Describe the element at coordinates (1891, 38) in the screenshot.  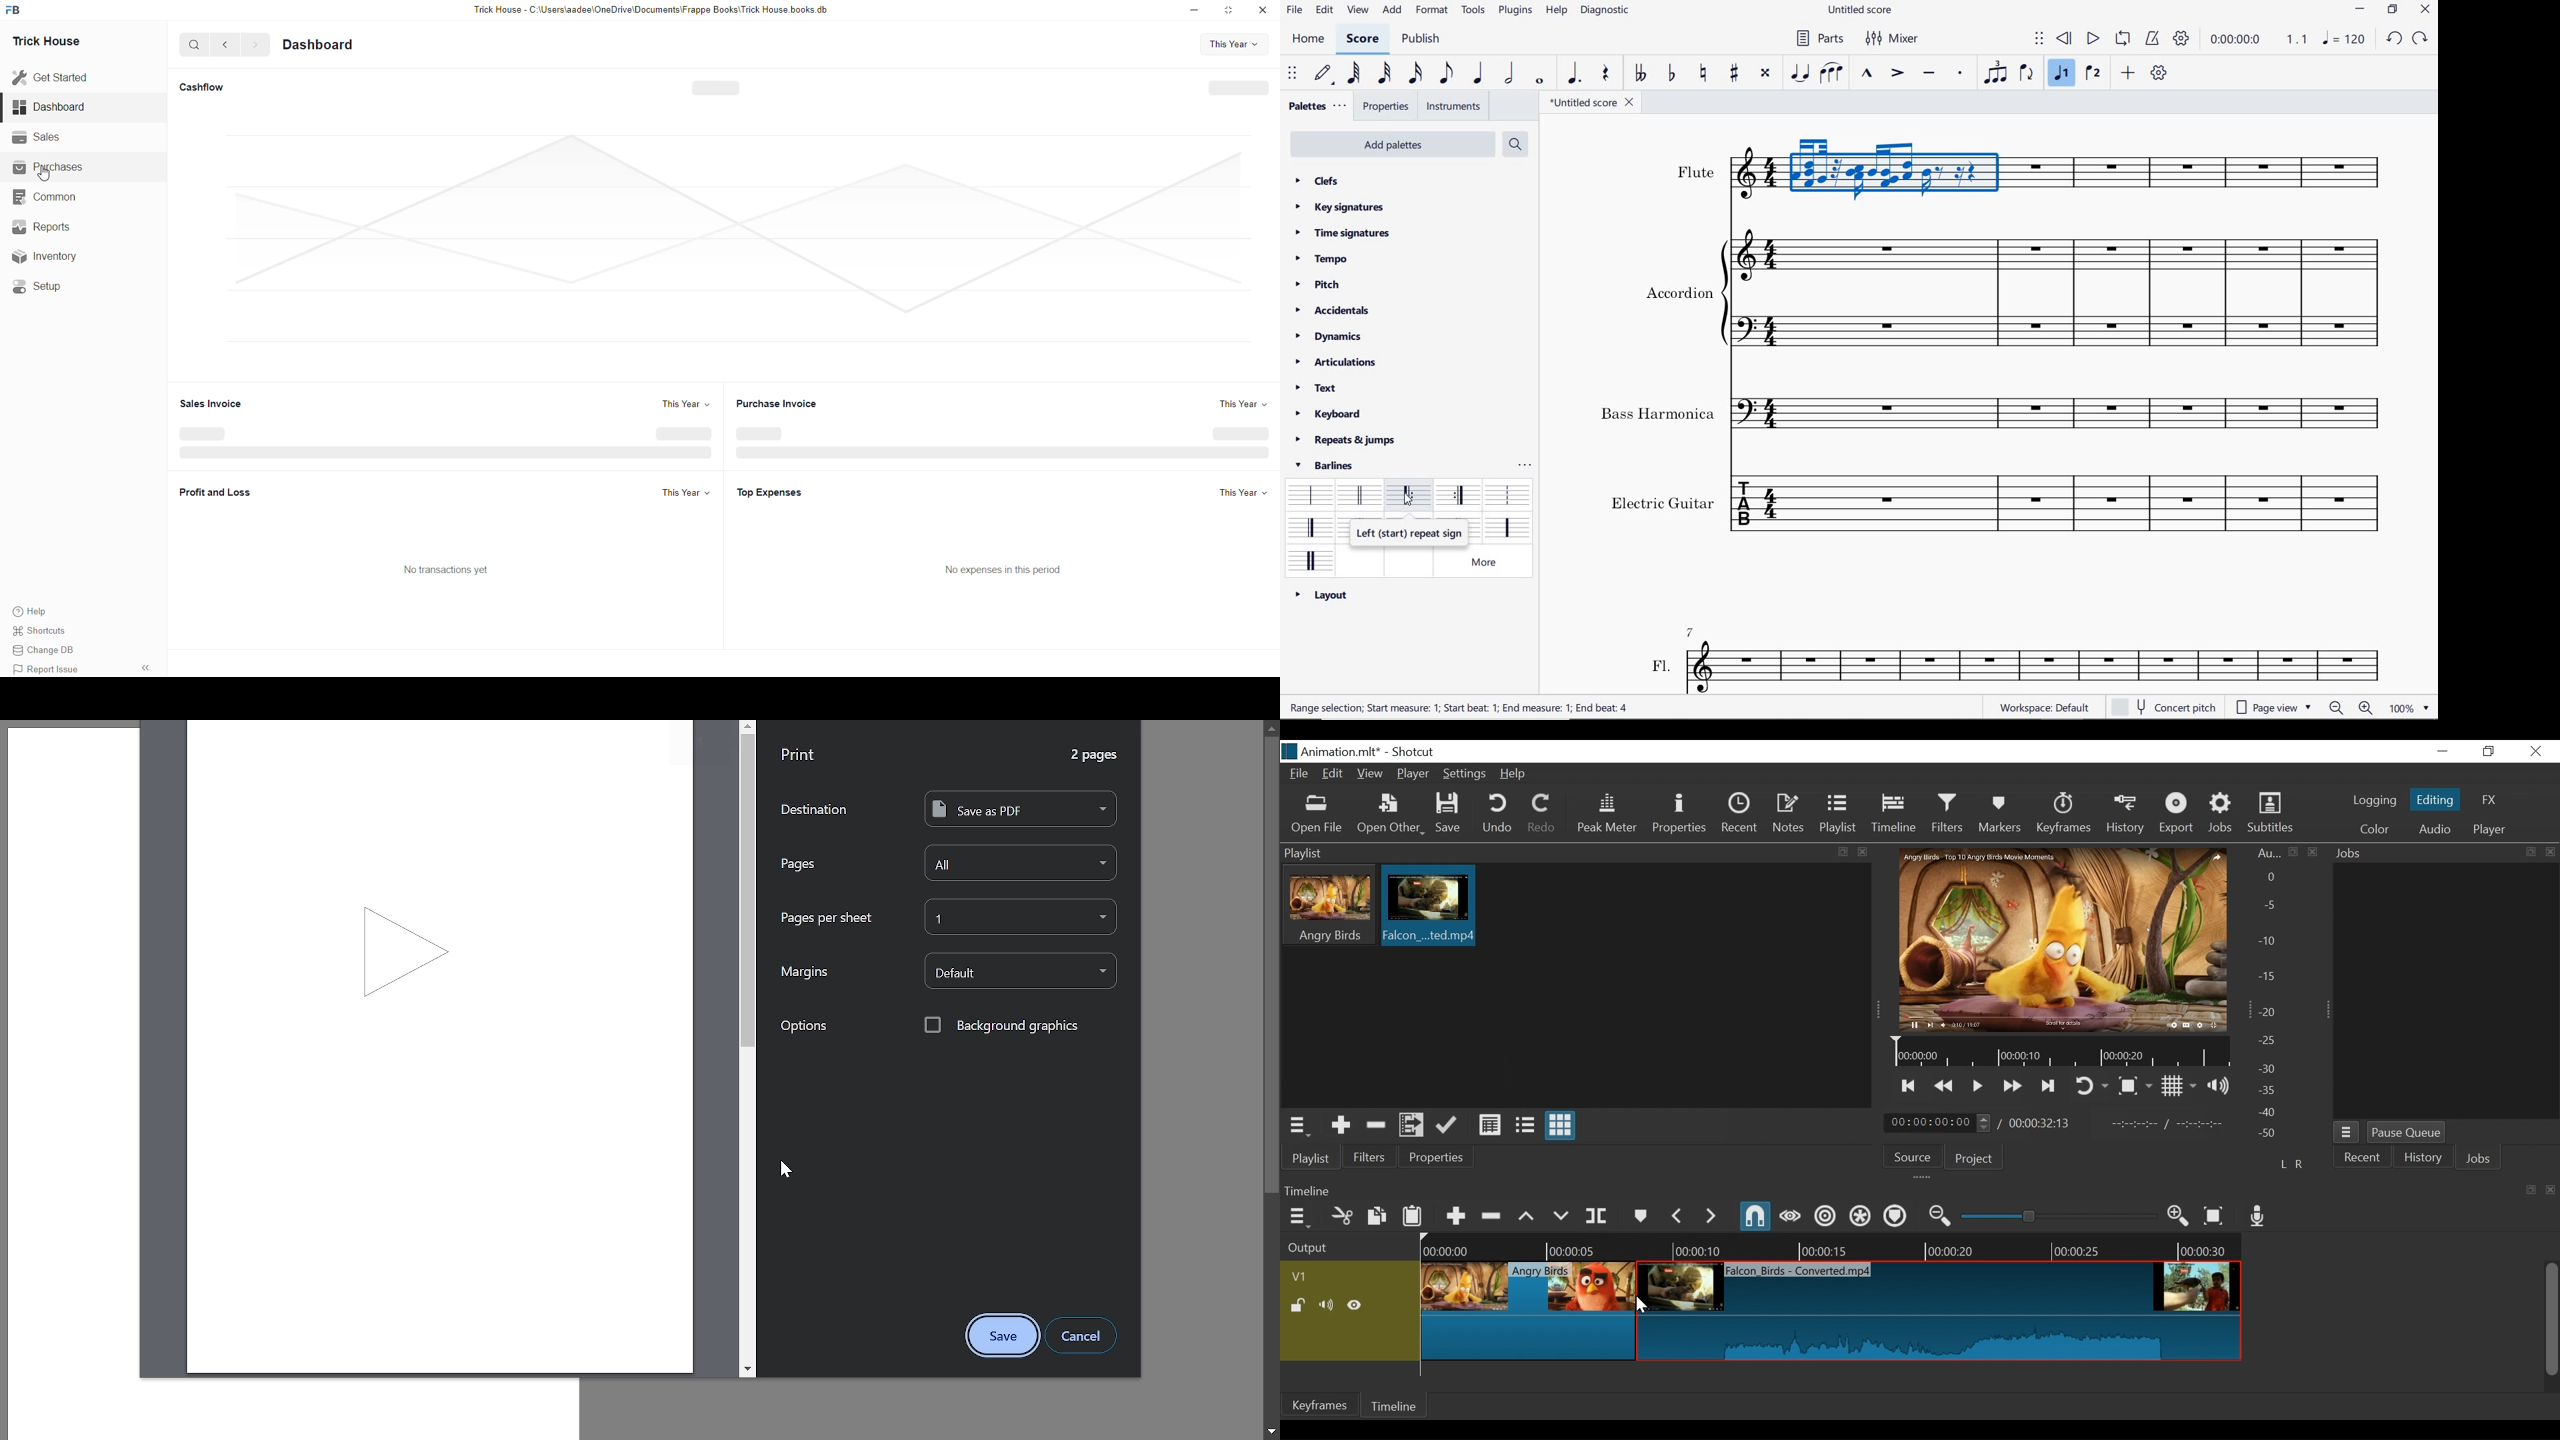
I see `MIXER` at that location.